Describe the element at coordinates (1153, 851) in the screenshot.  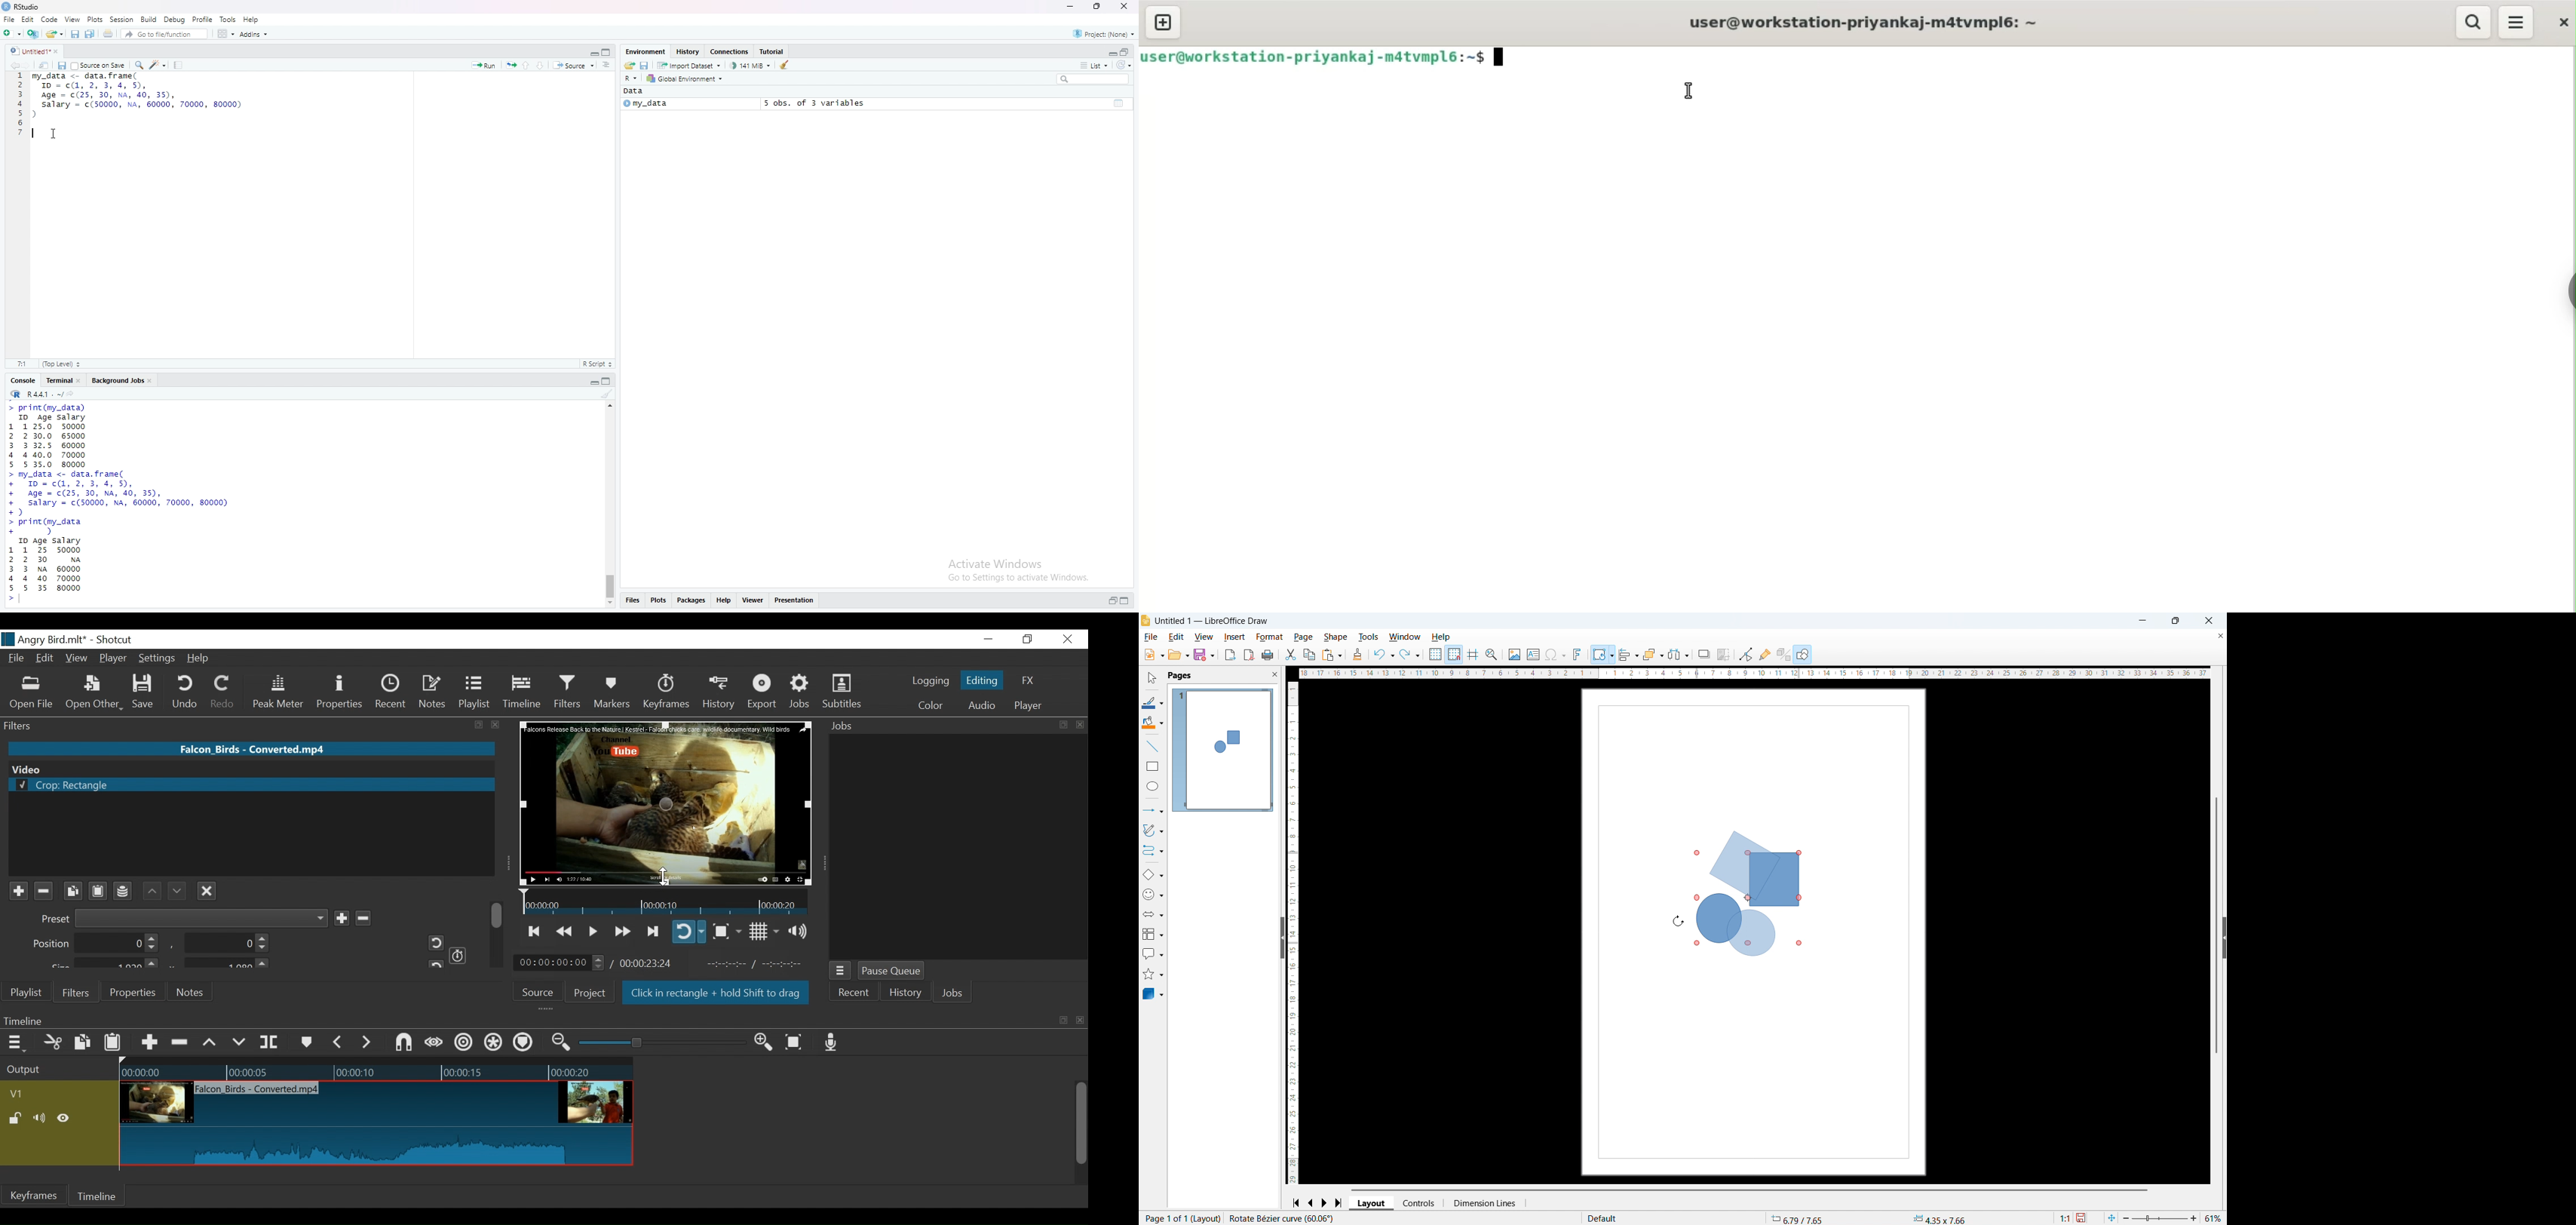
I see `Connectors ` at that location.